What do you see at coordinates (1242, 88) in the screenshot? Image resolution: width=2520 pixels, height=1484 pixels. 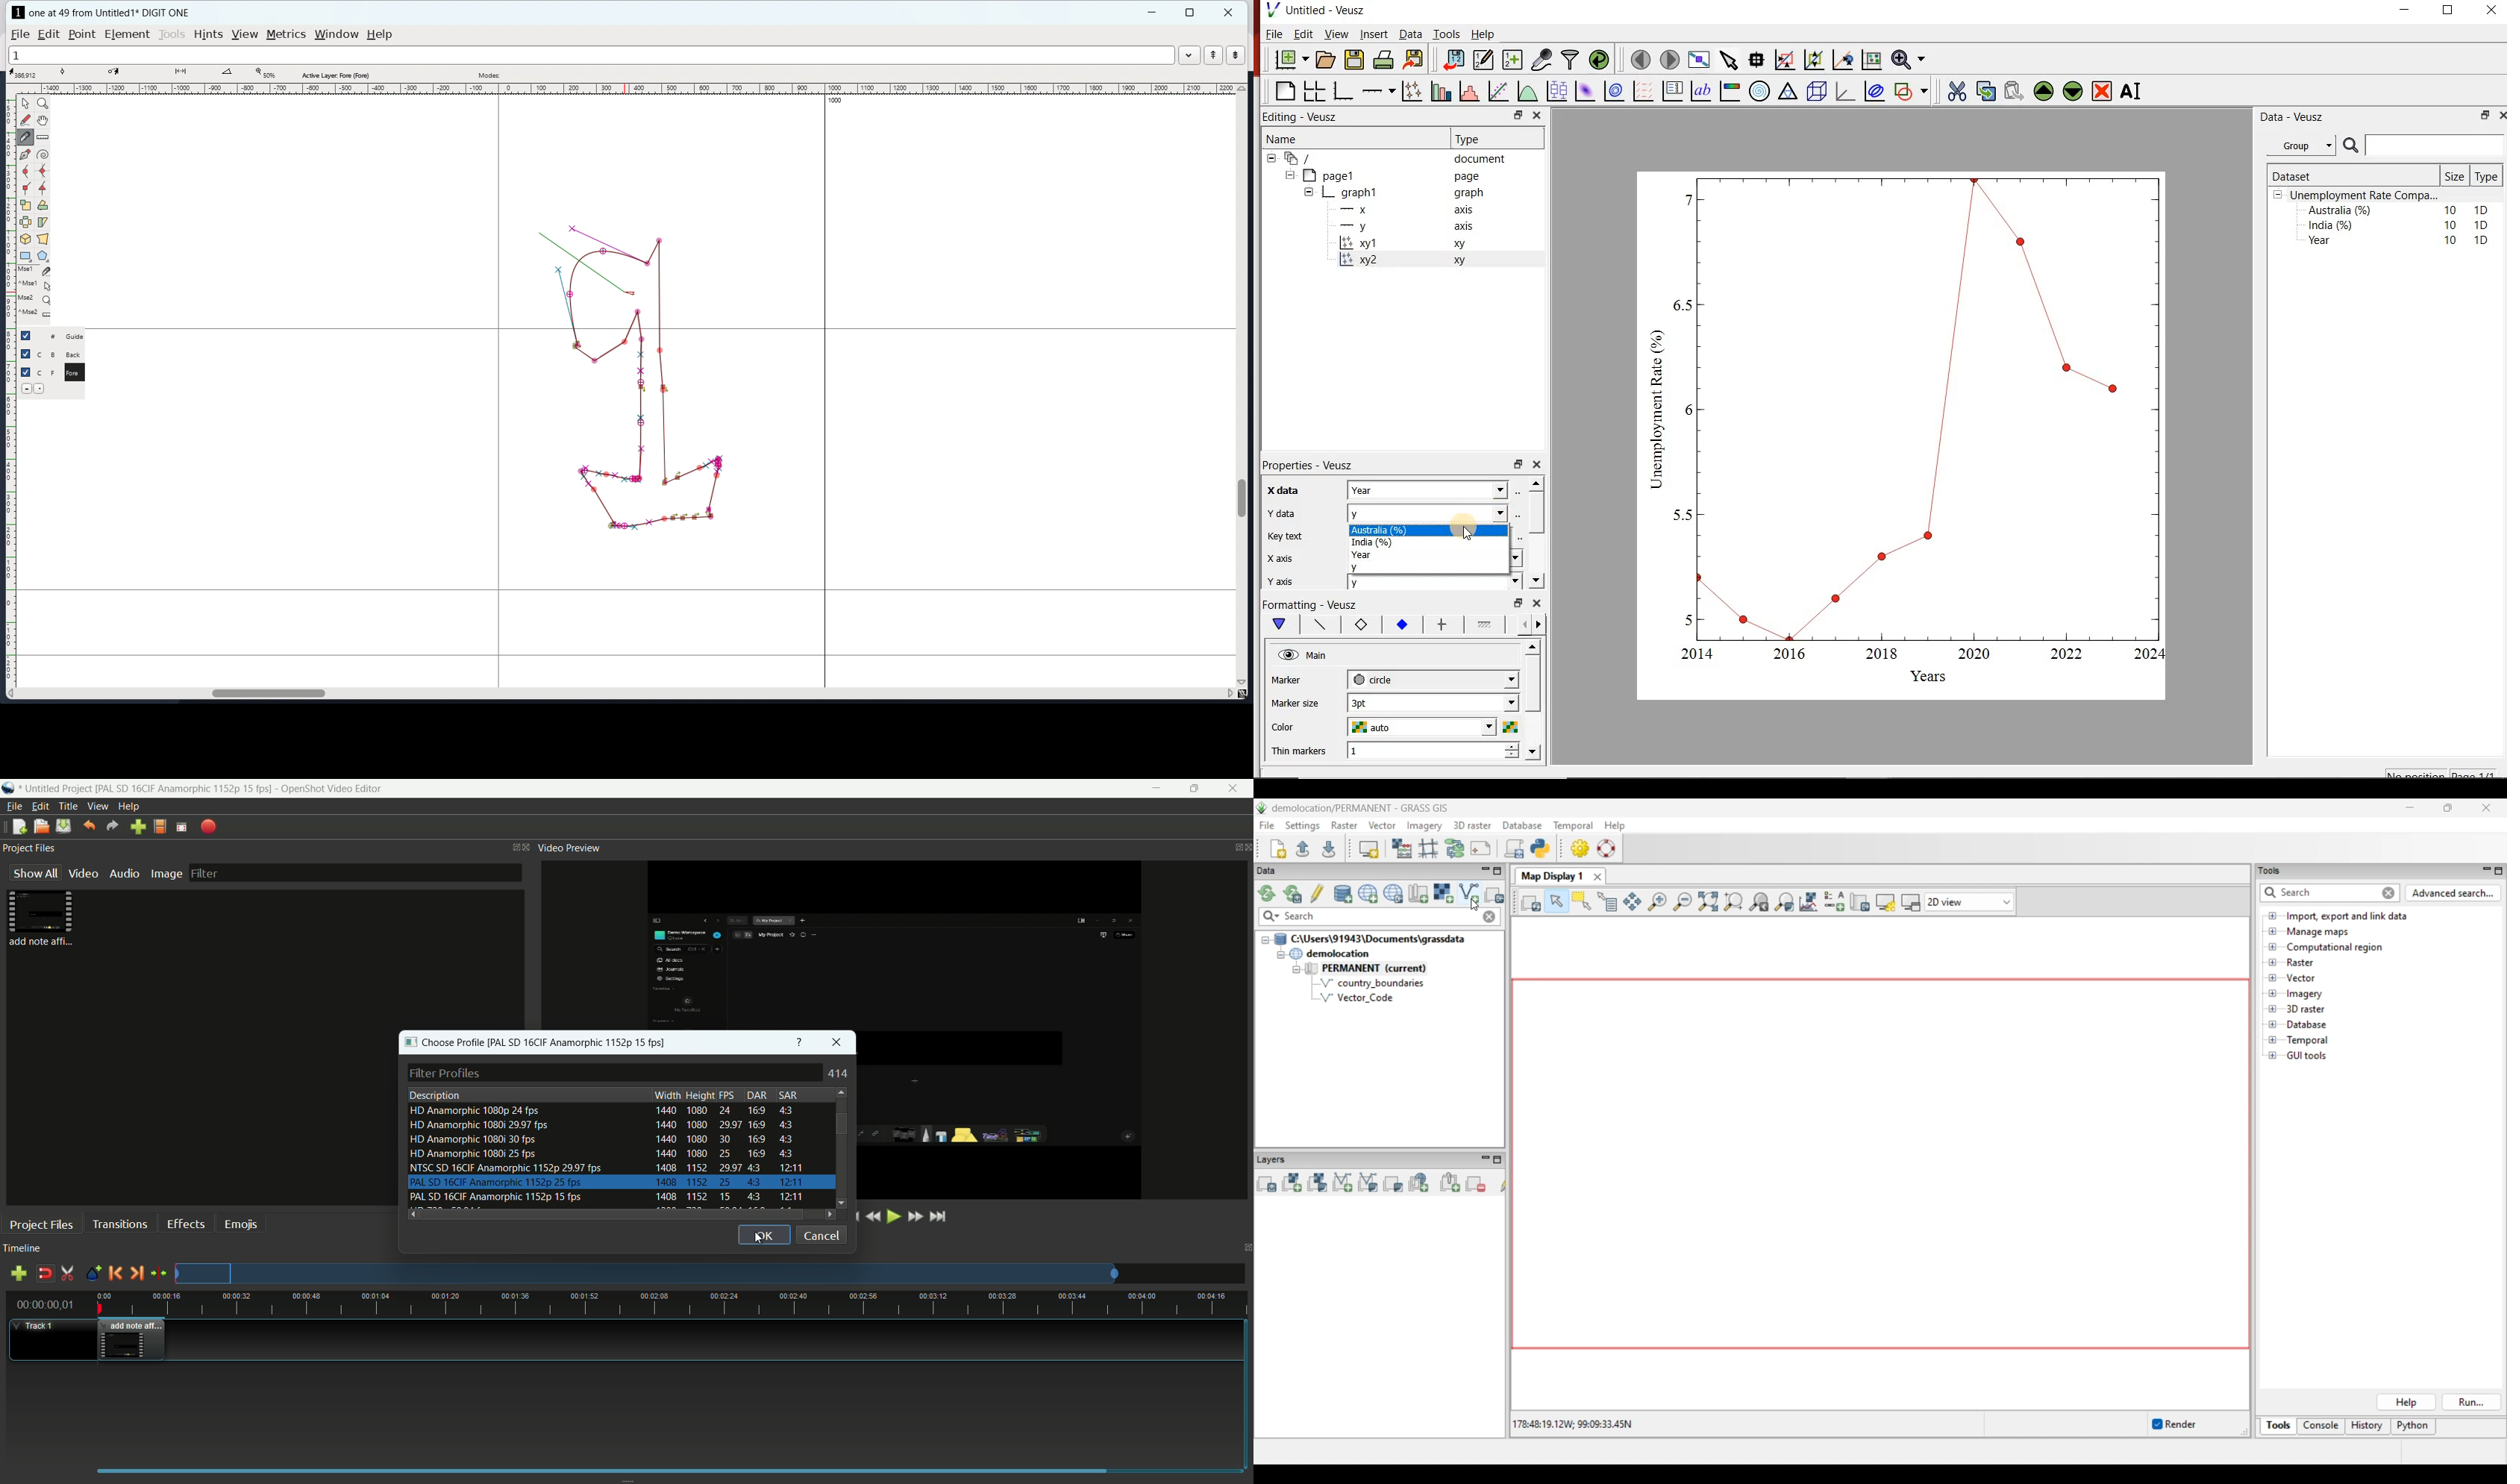 I see `scroll up` at bounding box center [1242, 88].